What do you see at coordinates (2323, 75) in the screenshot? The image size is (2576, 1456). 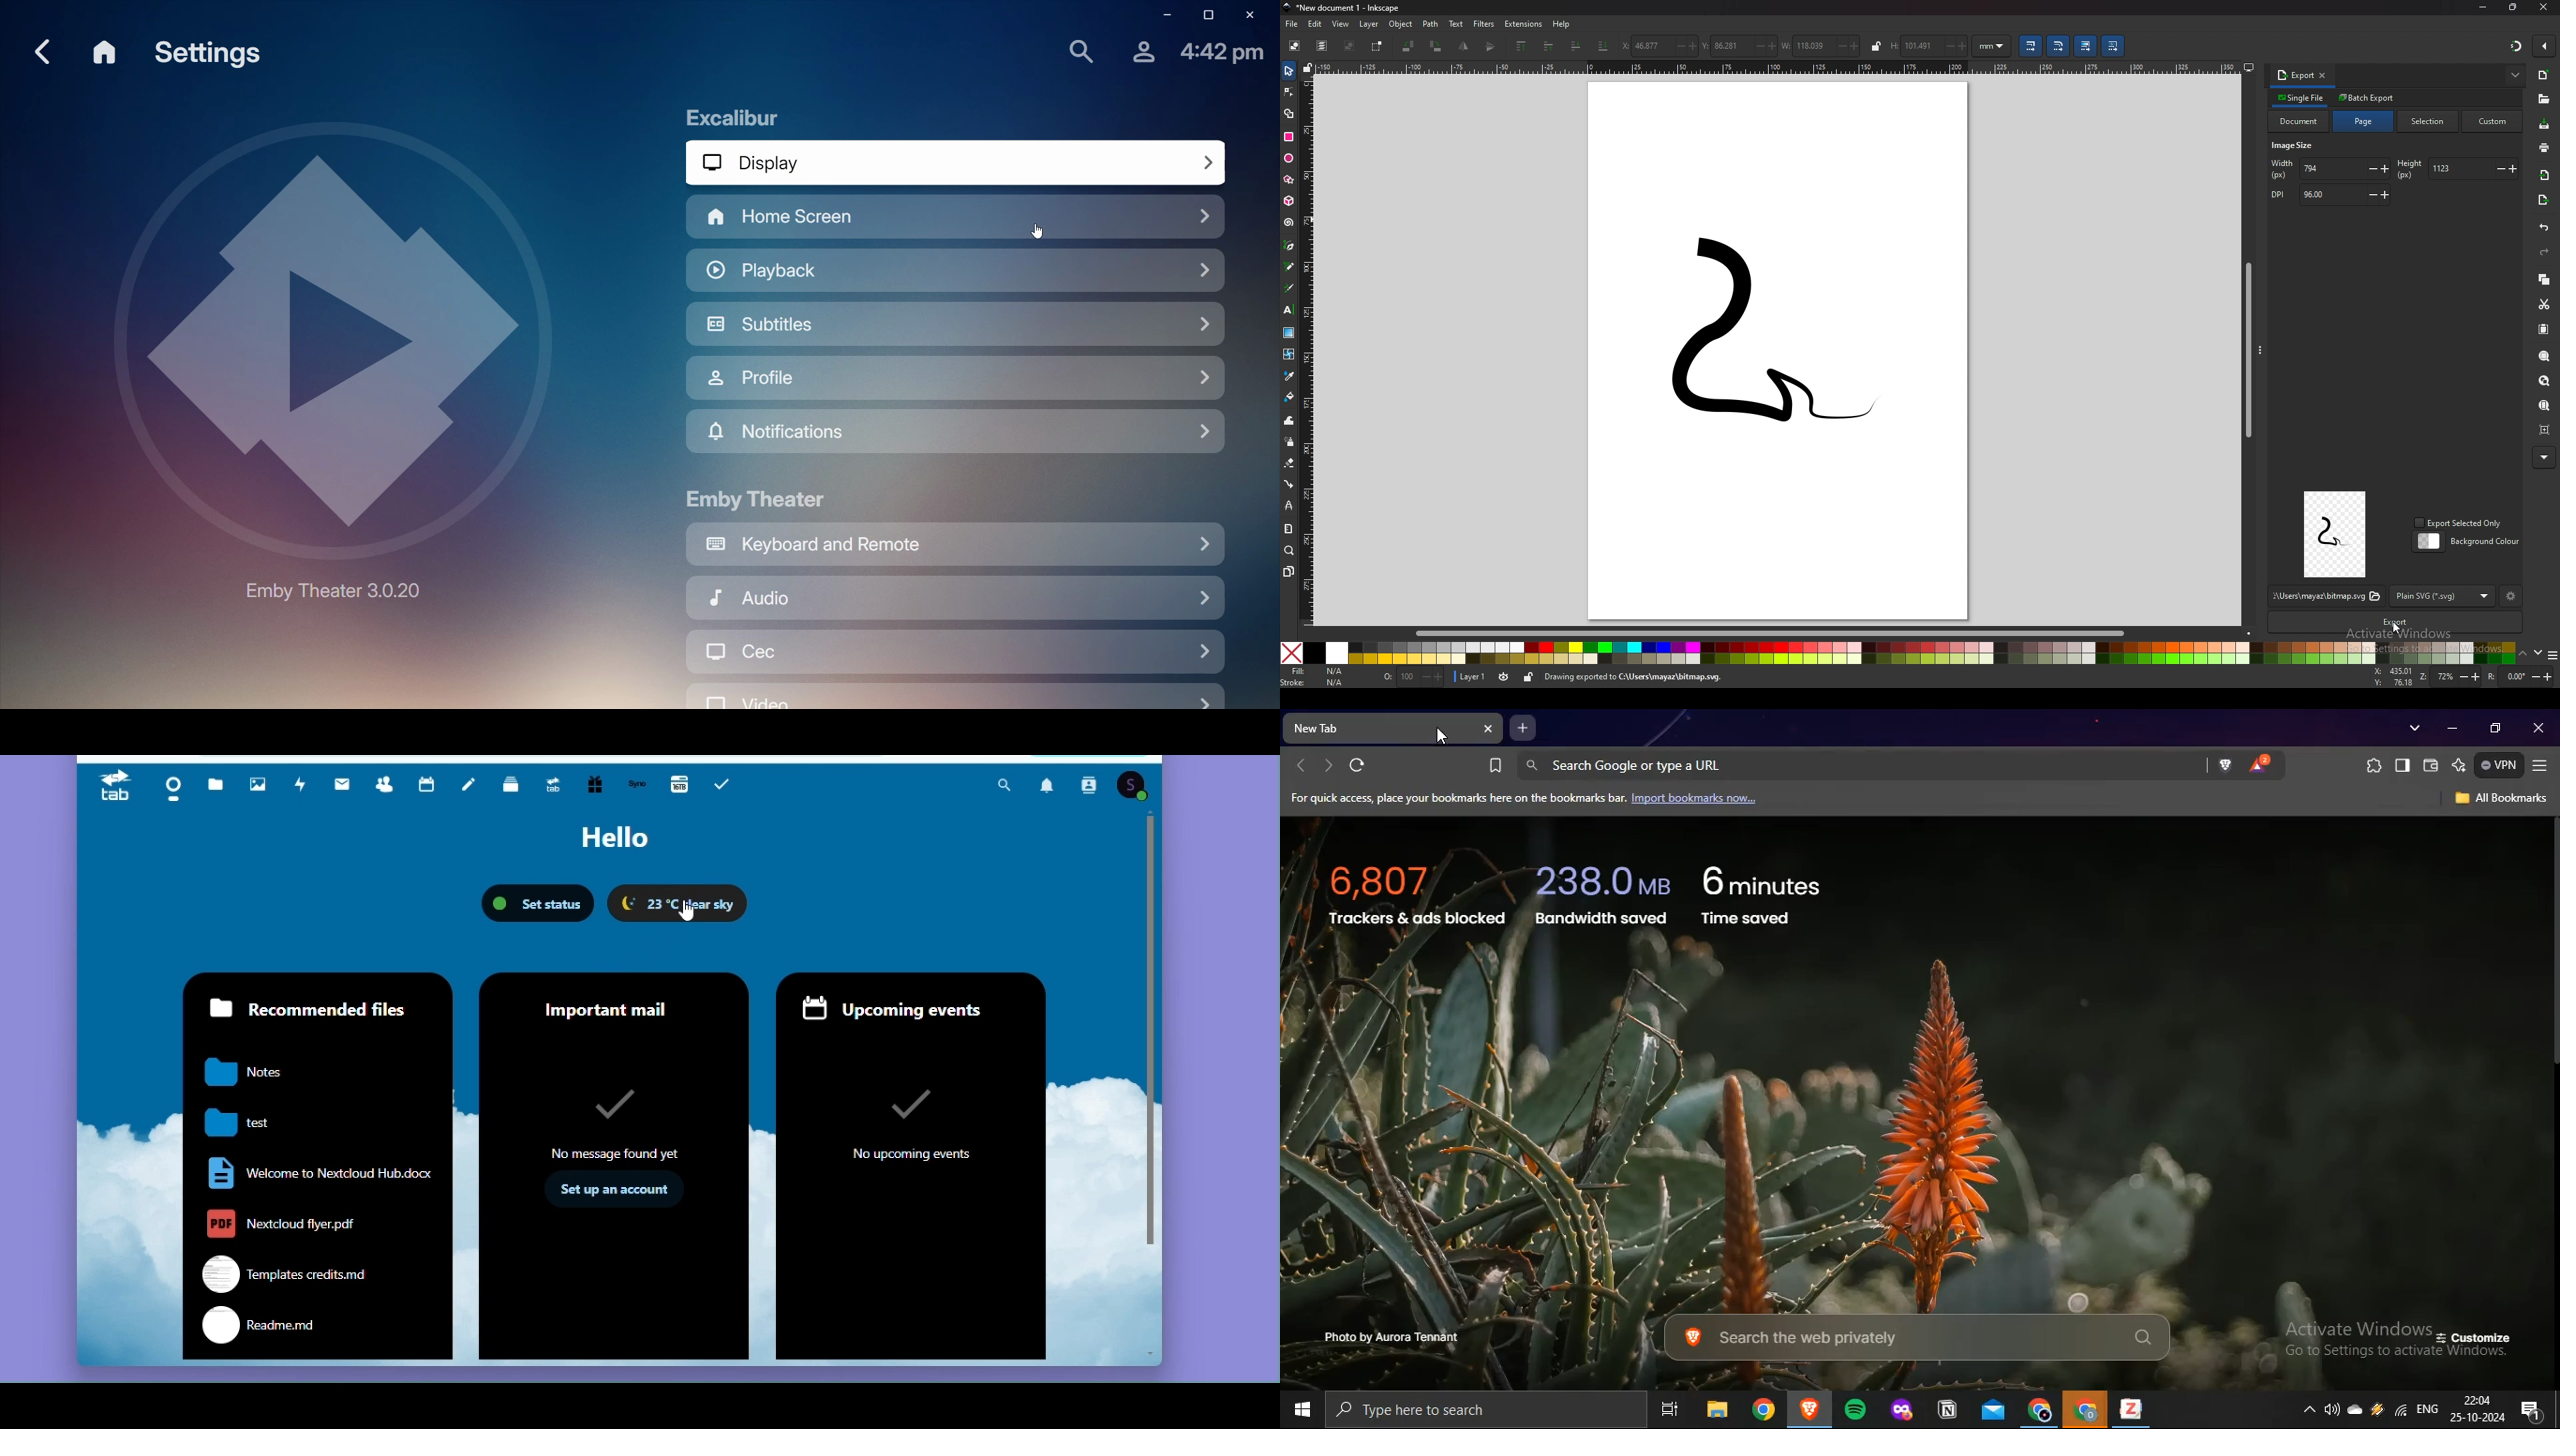 I see `close tab` at bounding box center [2323, 75].